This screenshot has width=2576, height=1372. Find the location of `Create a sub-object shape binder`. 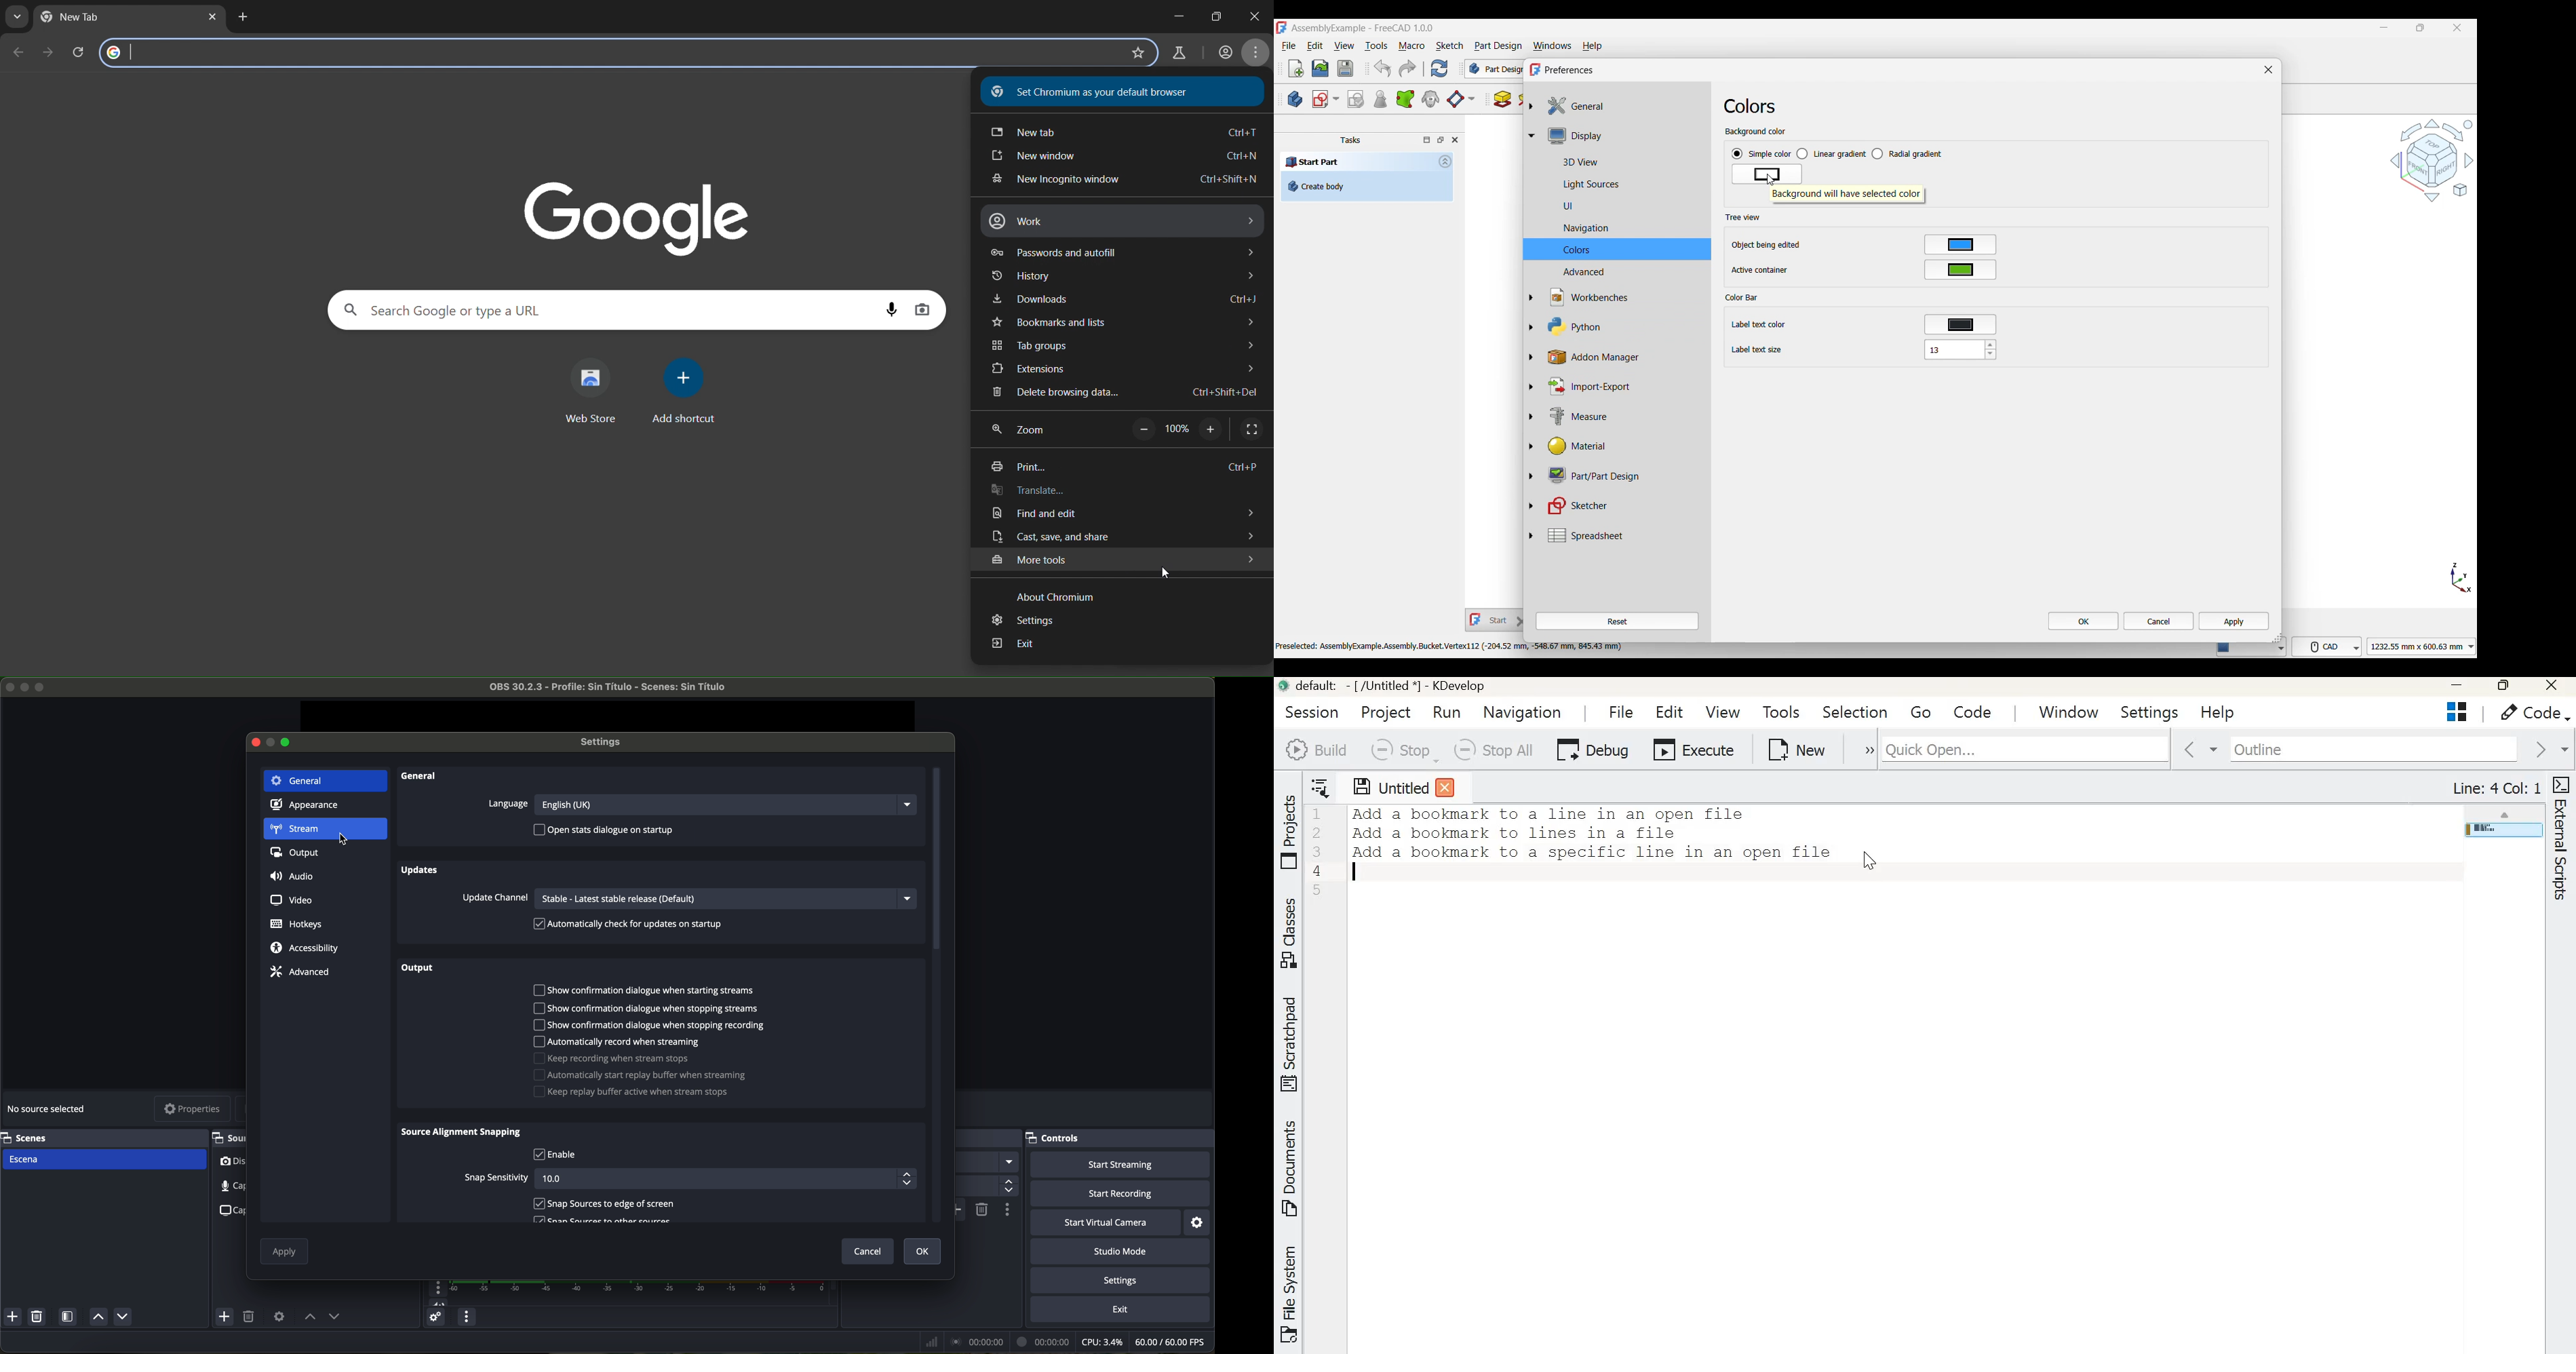

Create a sub-object shape binder is located at coordinates (1405, 99).